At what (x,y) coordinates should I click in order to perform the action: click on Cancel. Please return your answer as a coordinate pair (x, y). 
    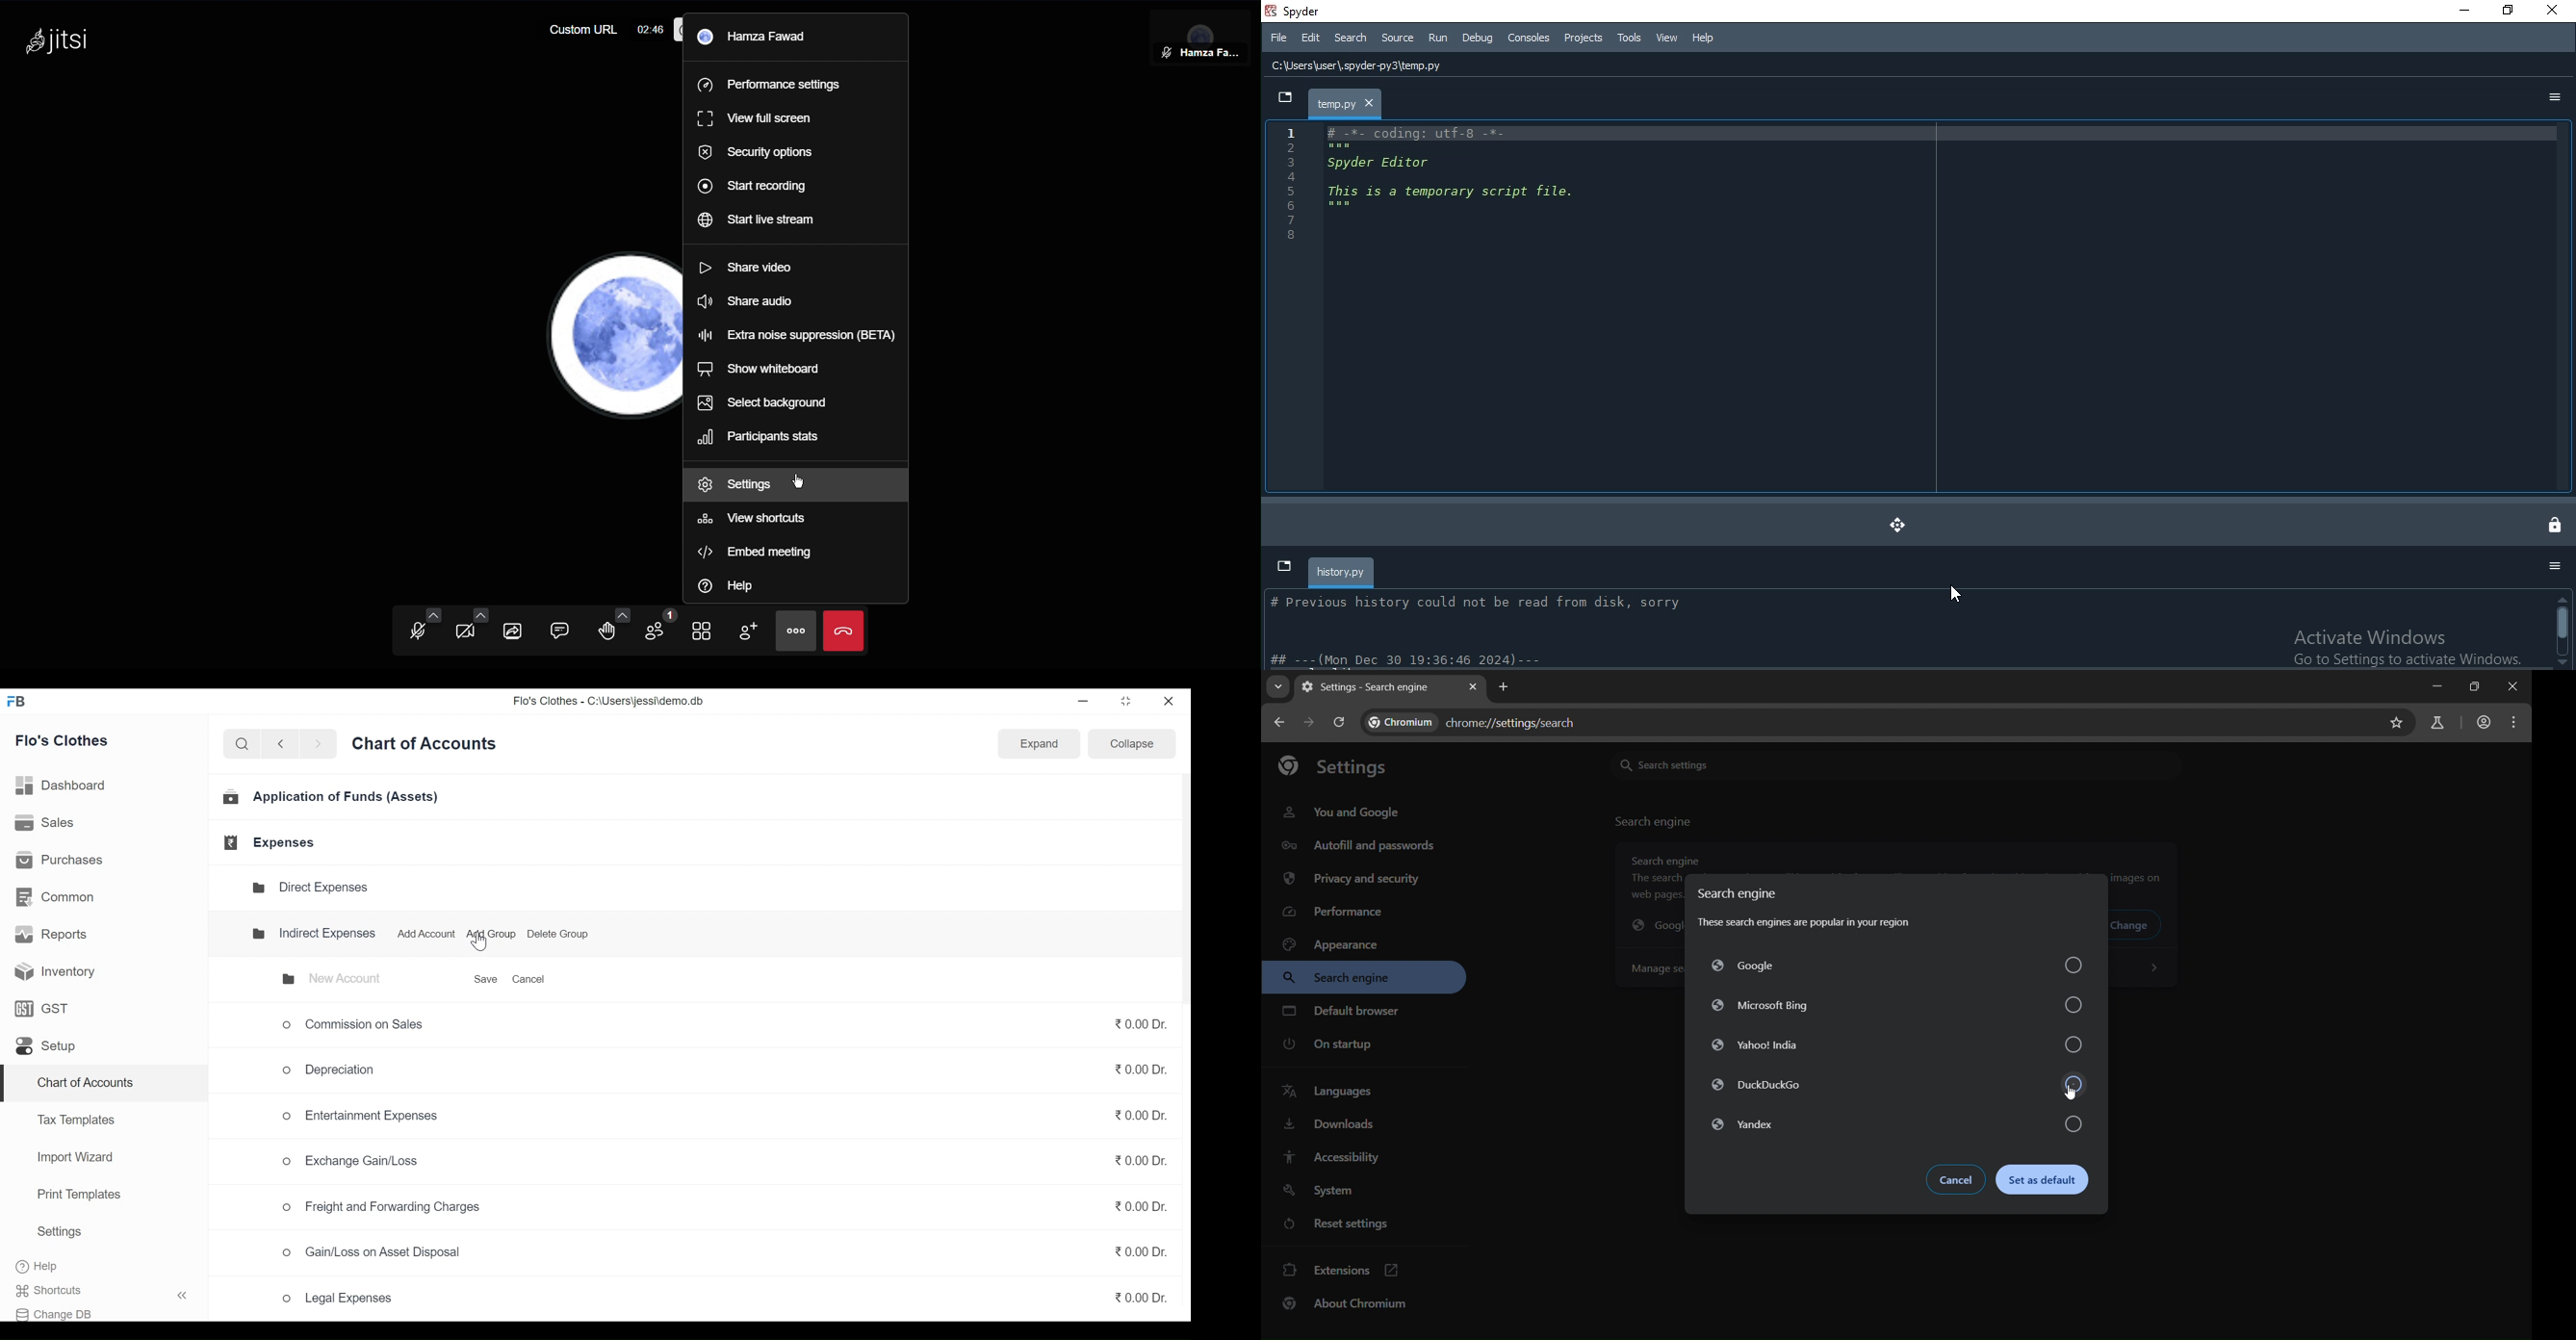
    Looking at the image, I should click on (537, 981).